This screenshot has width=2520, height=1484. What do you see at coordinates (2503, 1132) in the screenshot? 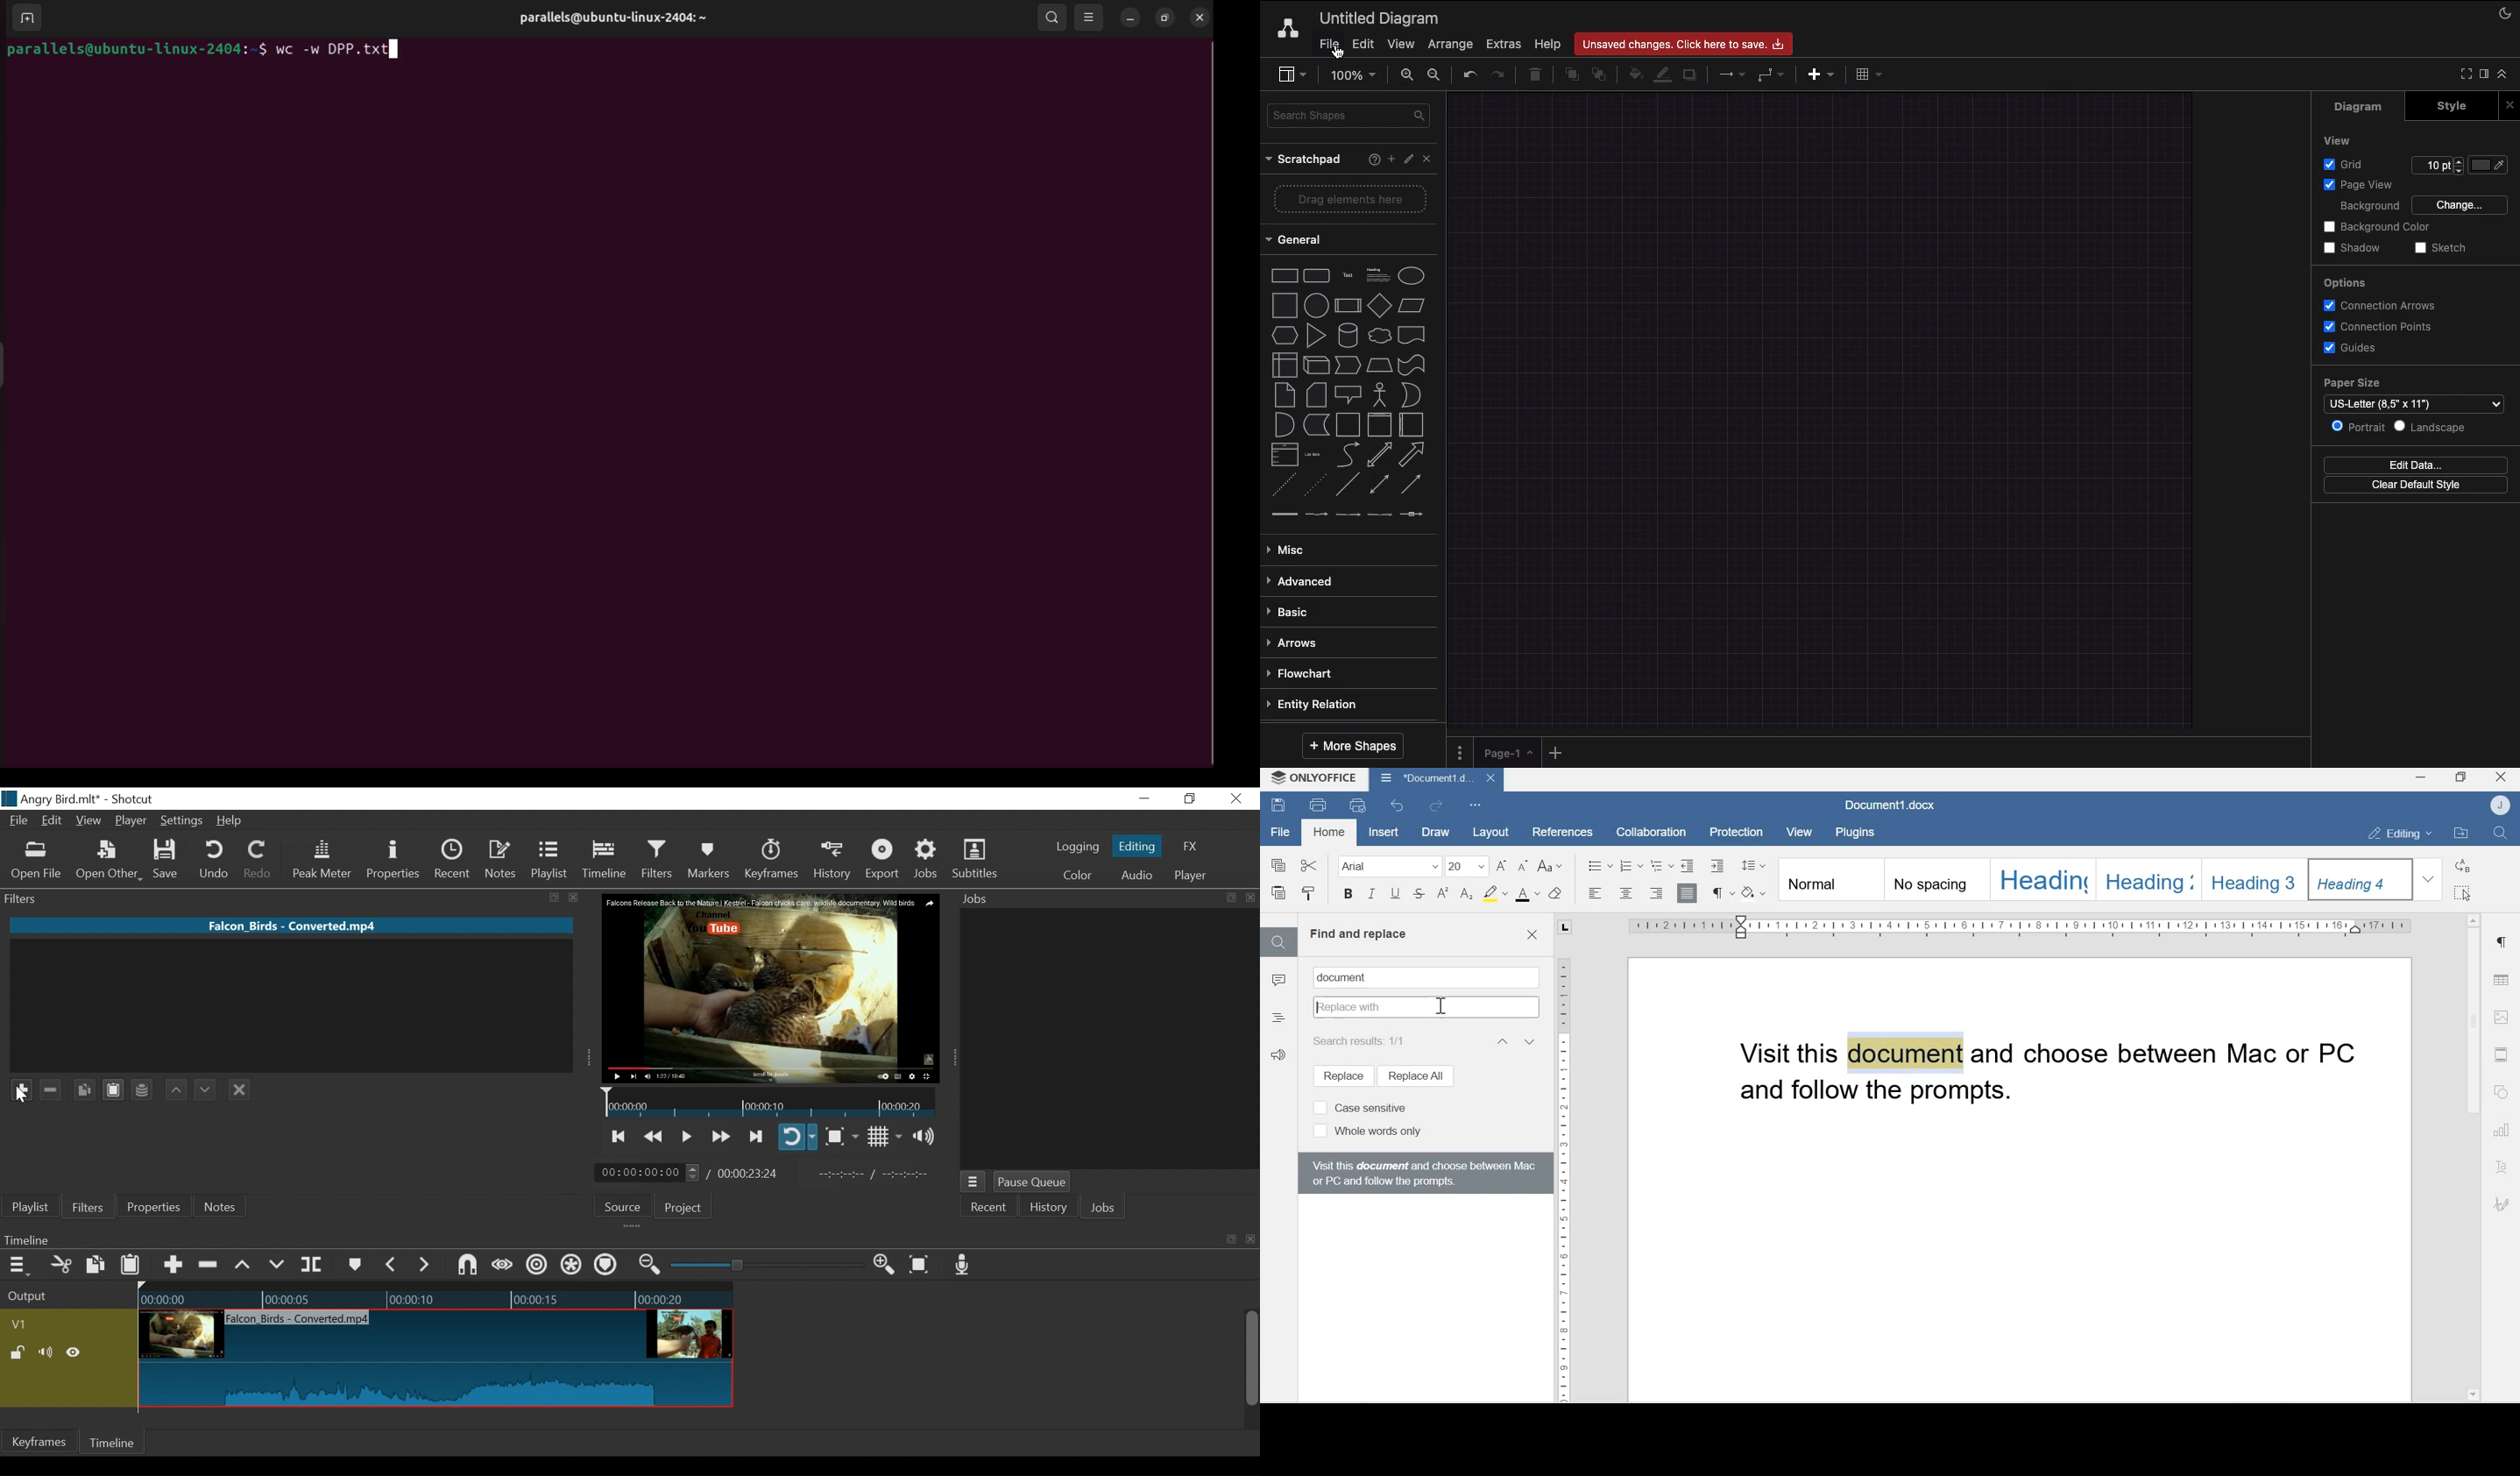
I see `Charts` at bounding box center [2503, 1132].